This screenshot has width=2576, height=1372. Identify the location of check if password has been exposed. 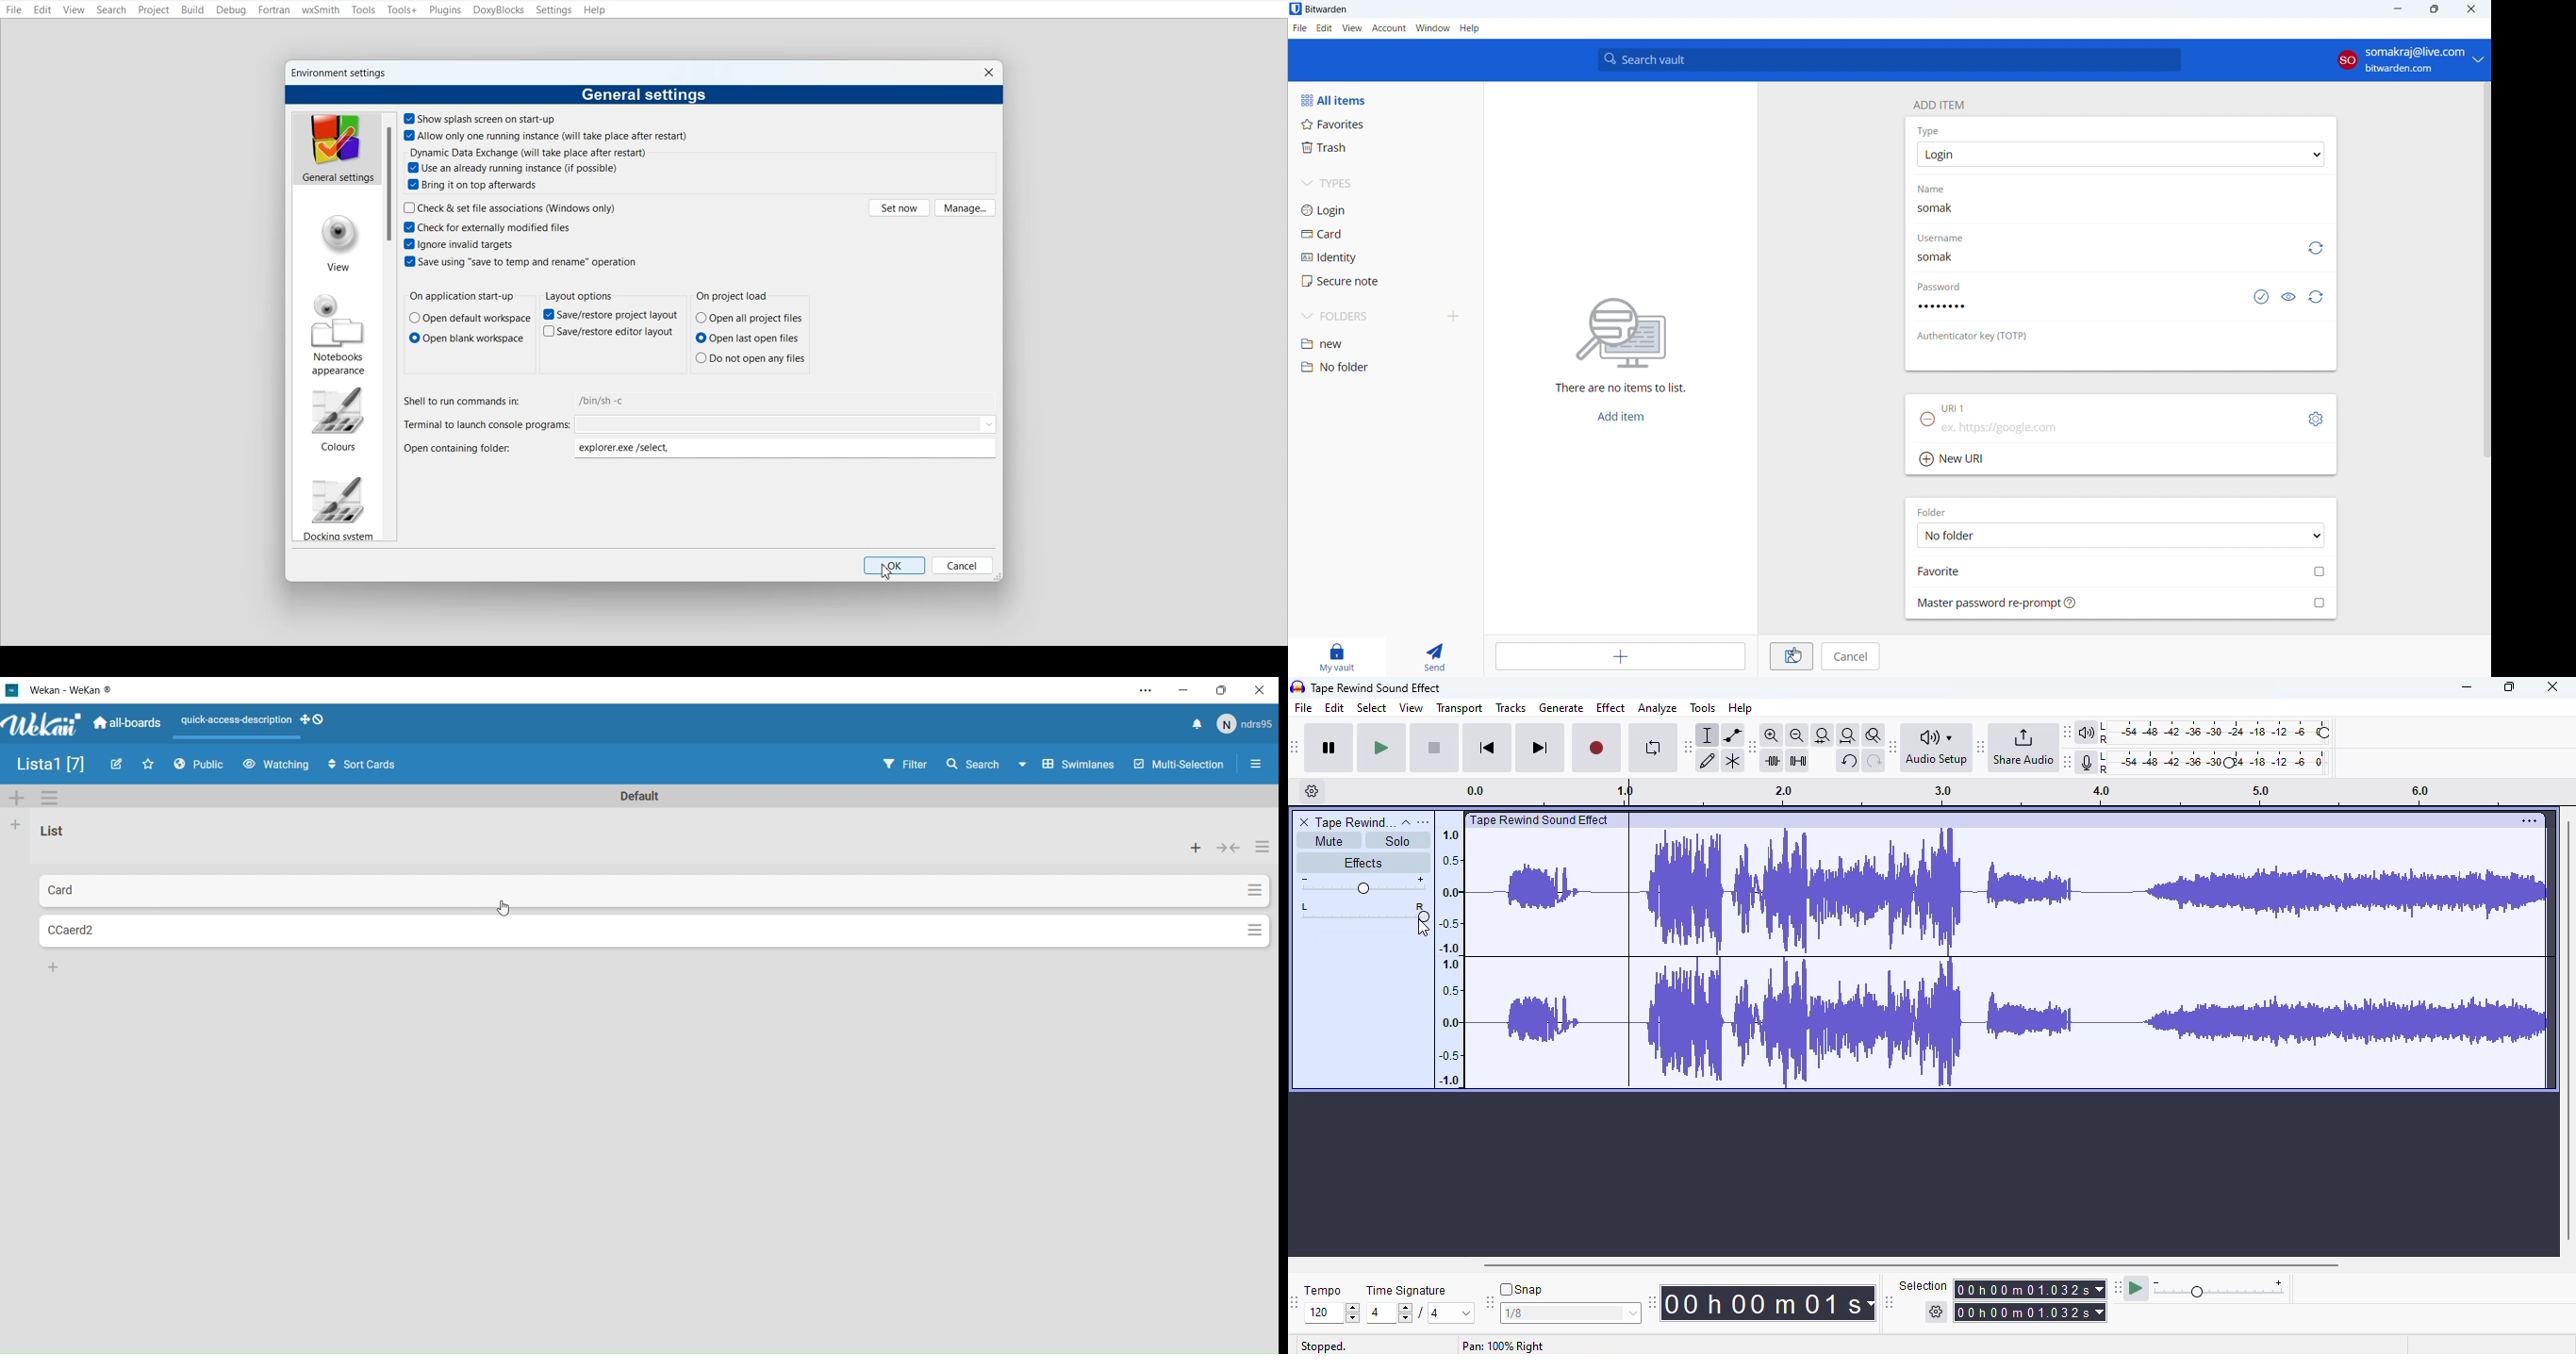
(2260, 298).